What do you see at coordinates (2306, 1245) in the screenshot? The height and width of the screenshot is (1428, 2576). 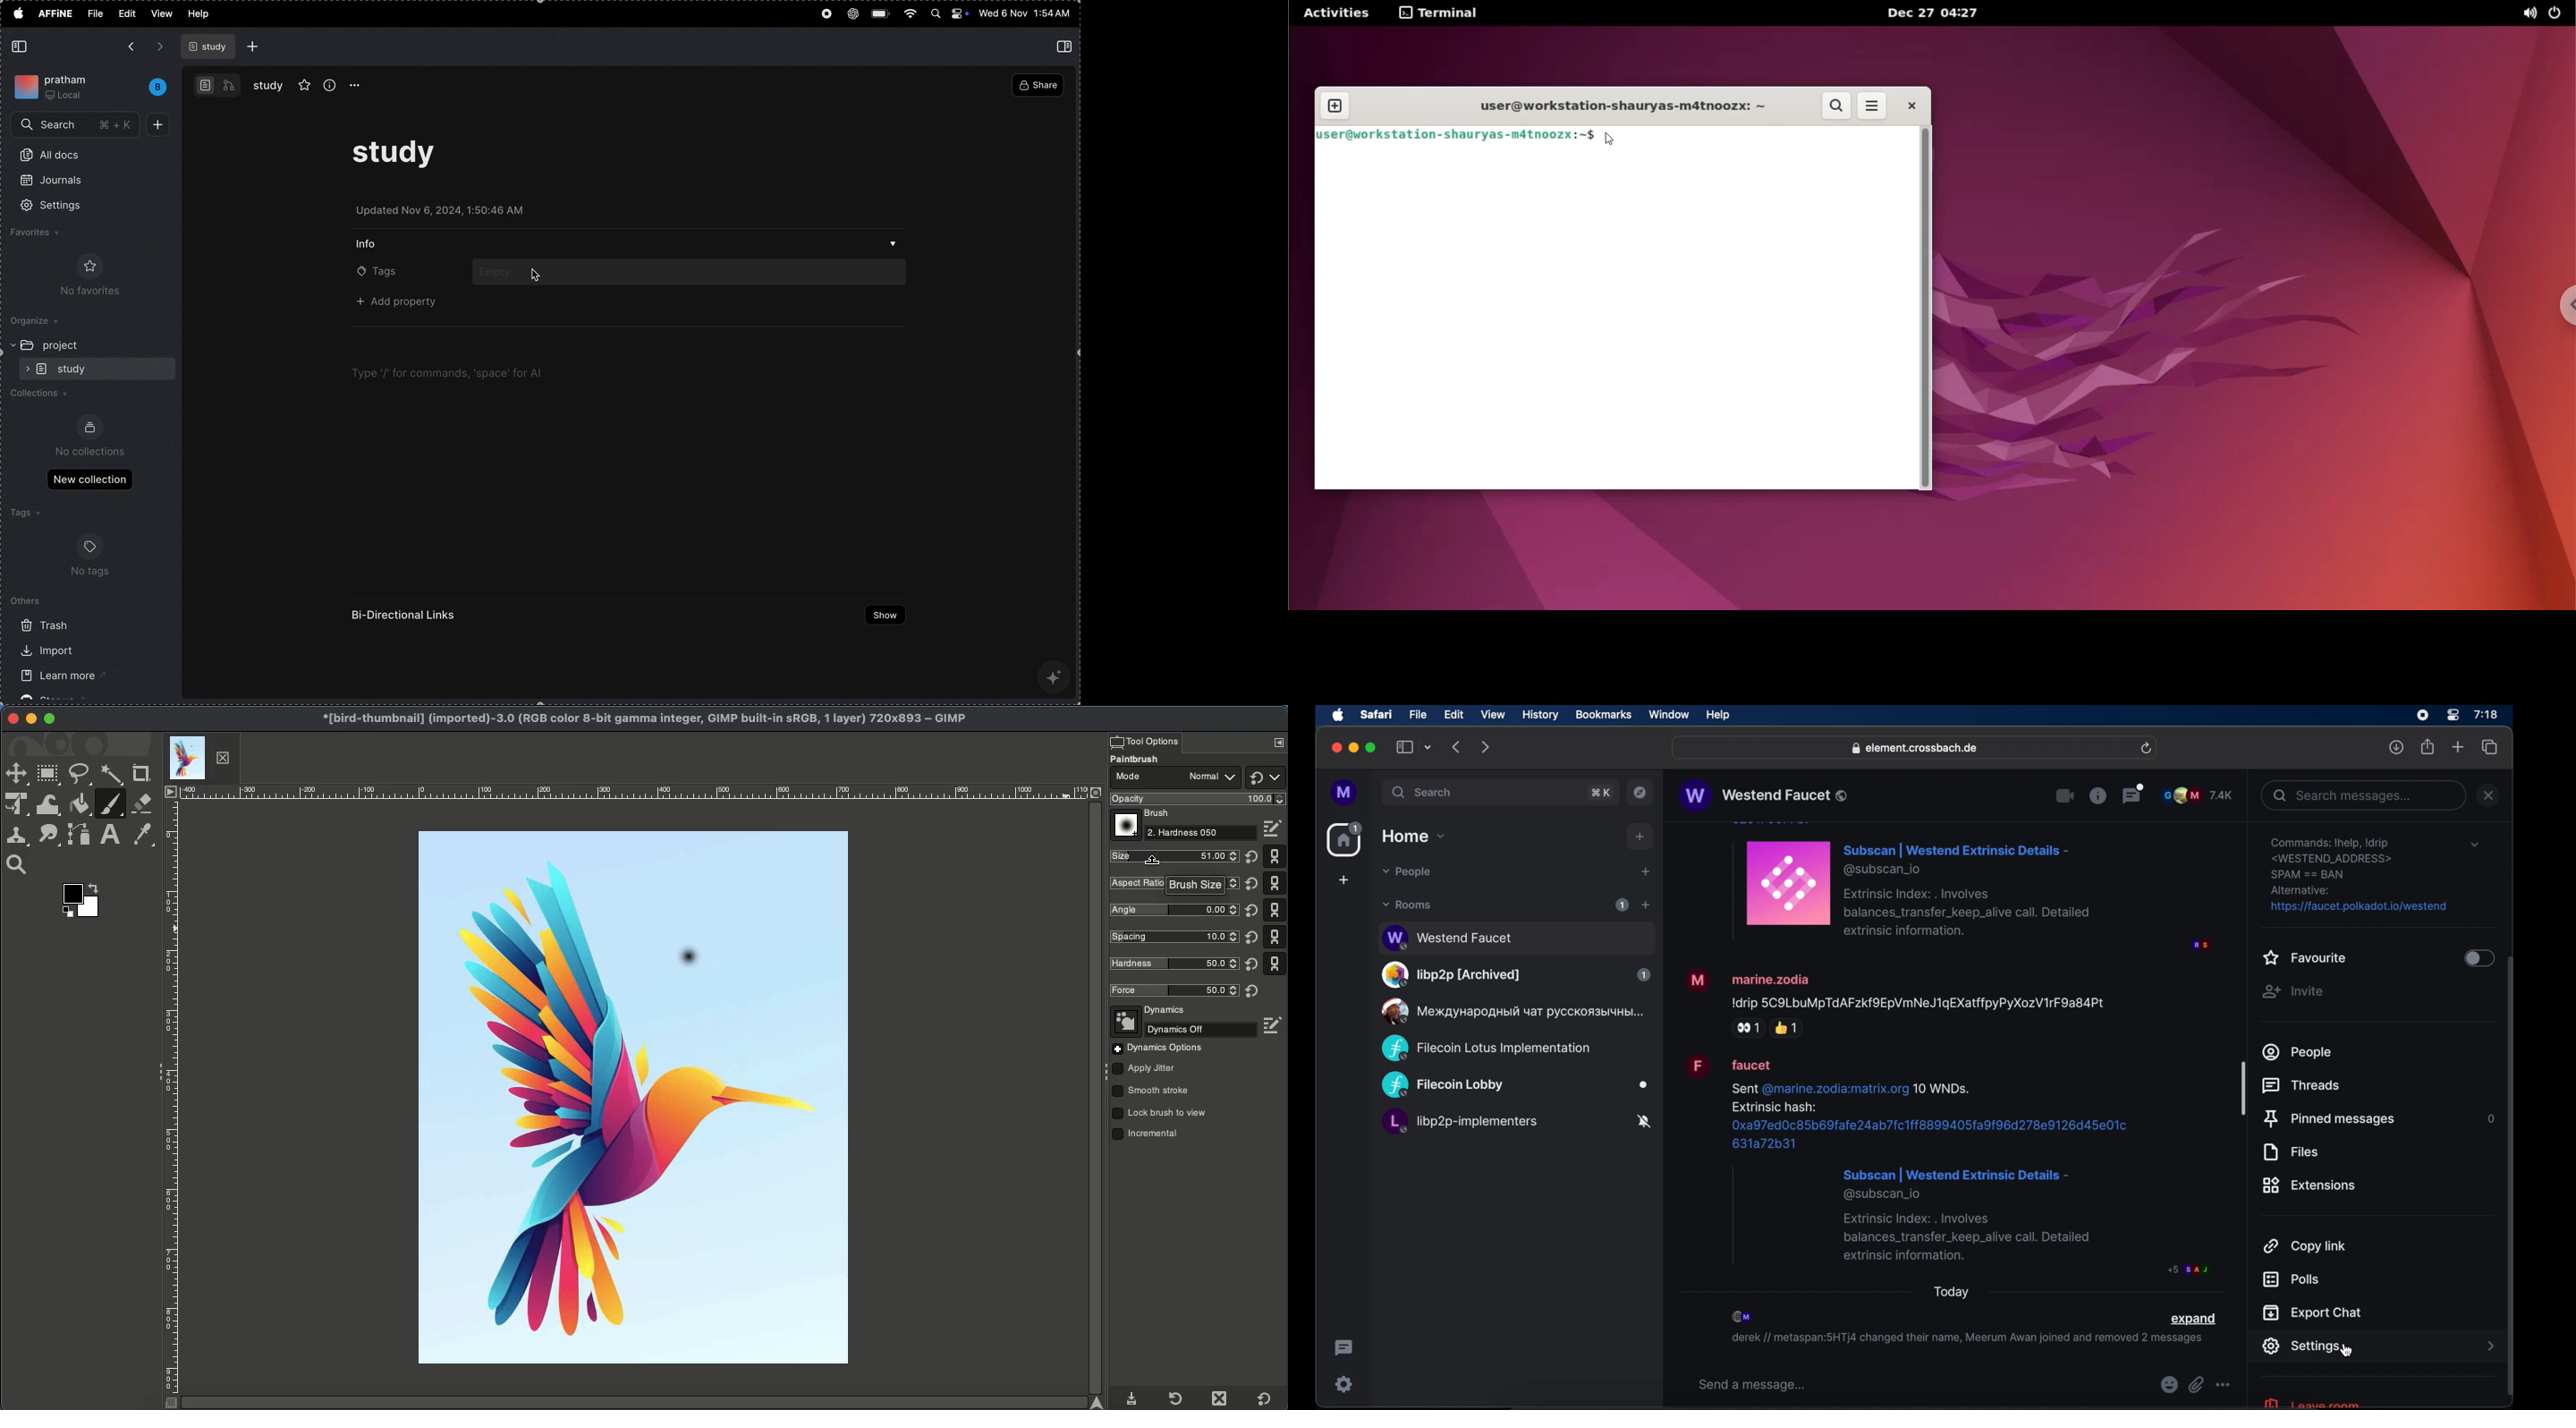 I see `copy link` at bounding box center [2306, 1245].